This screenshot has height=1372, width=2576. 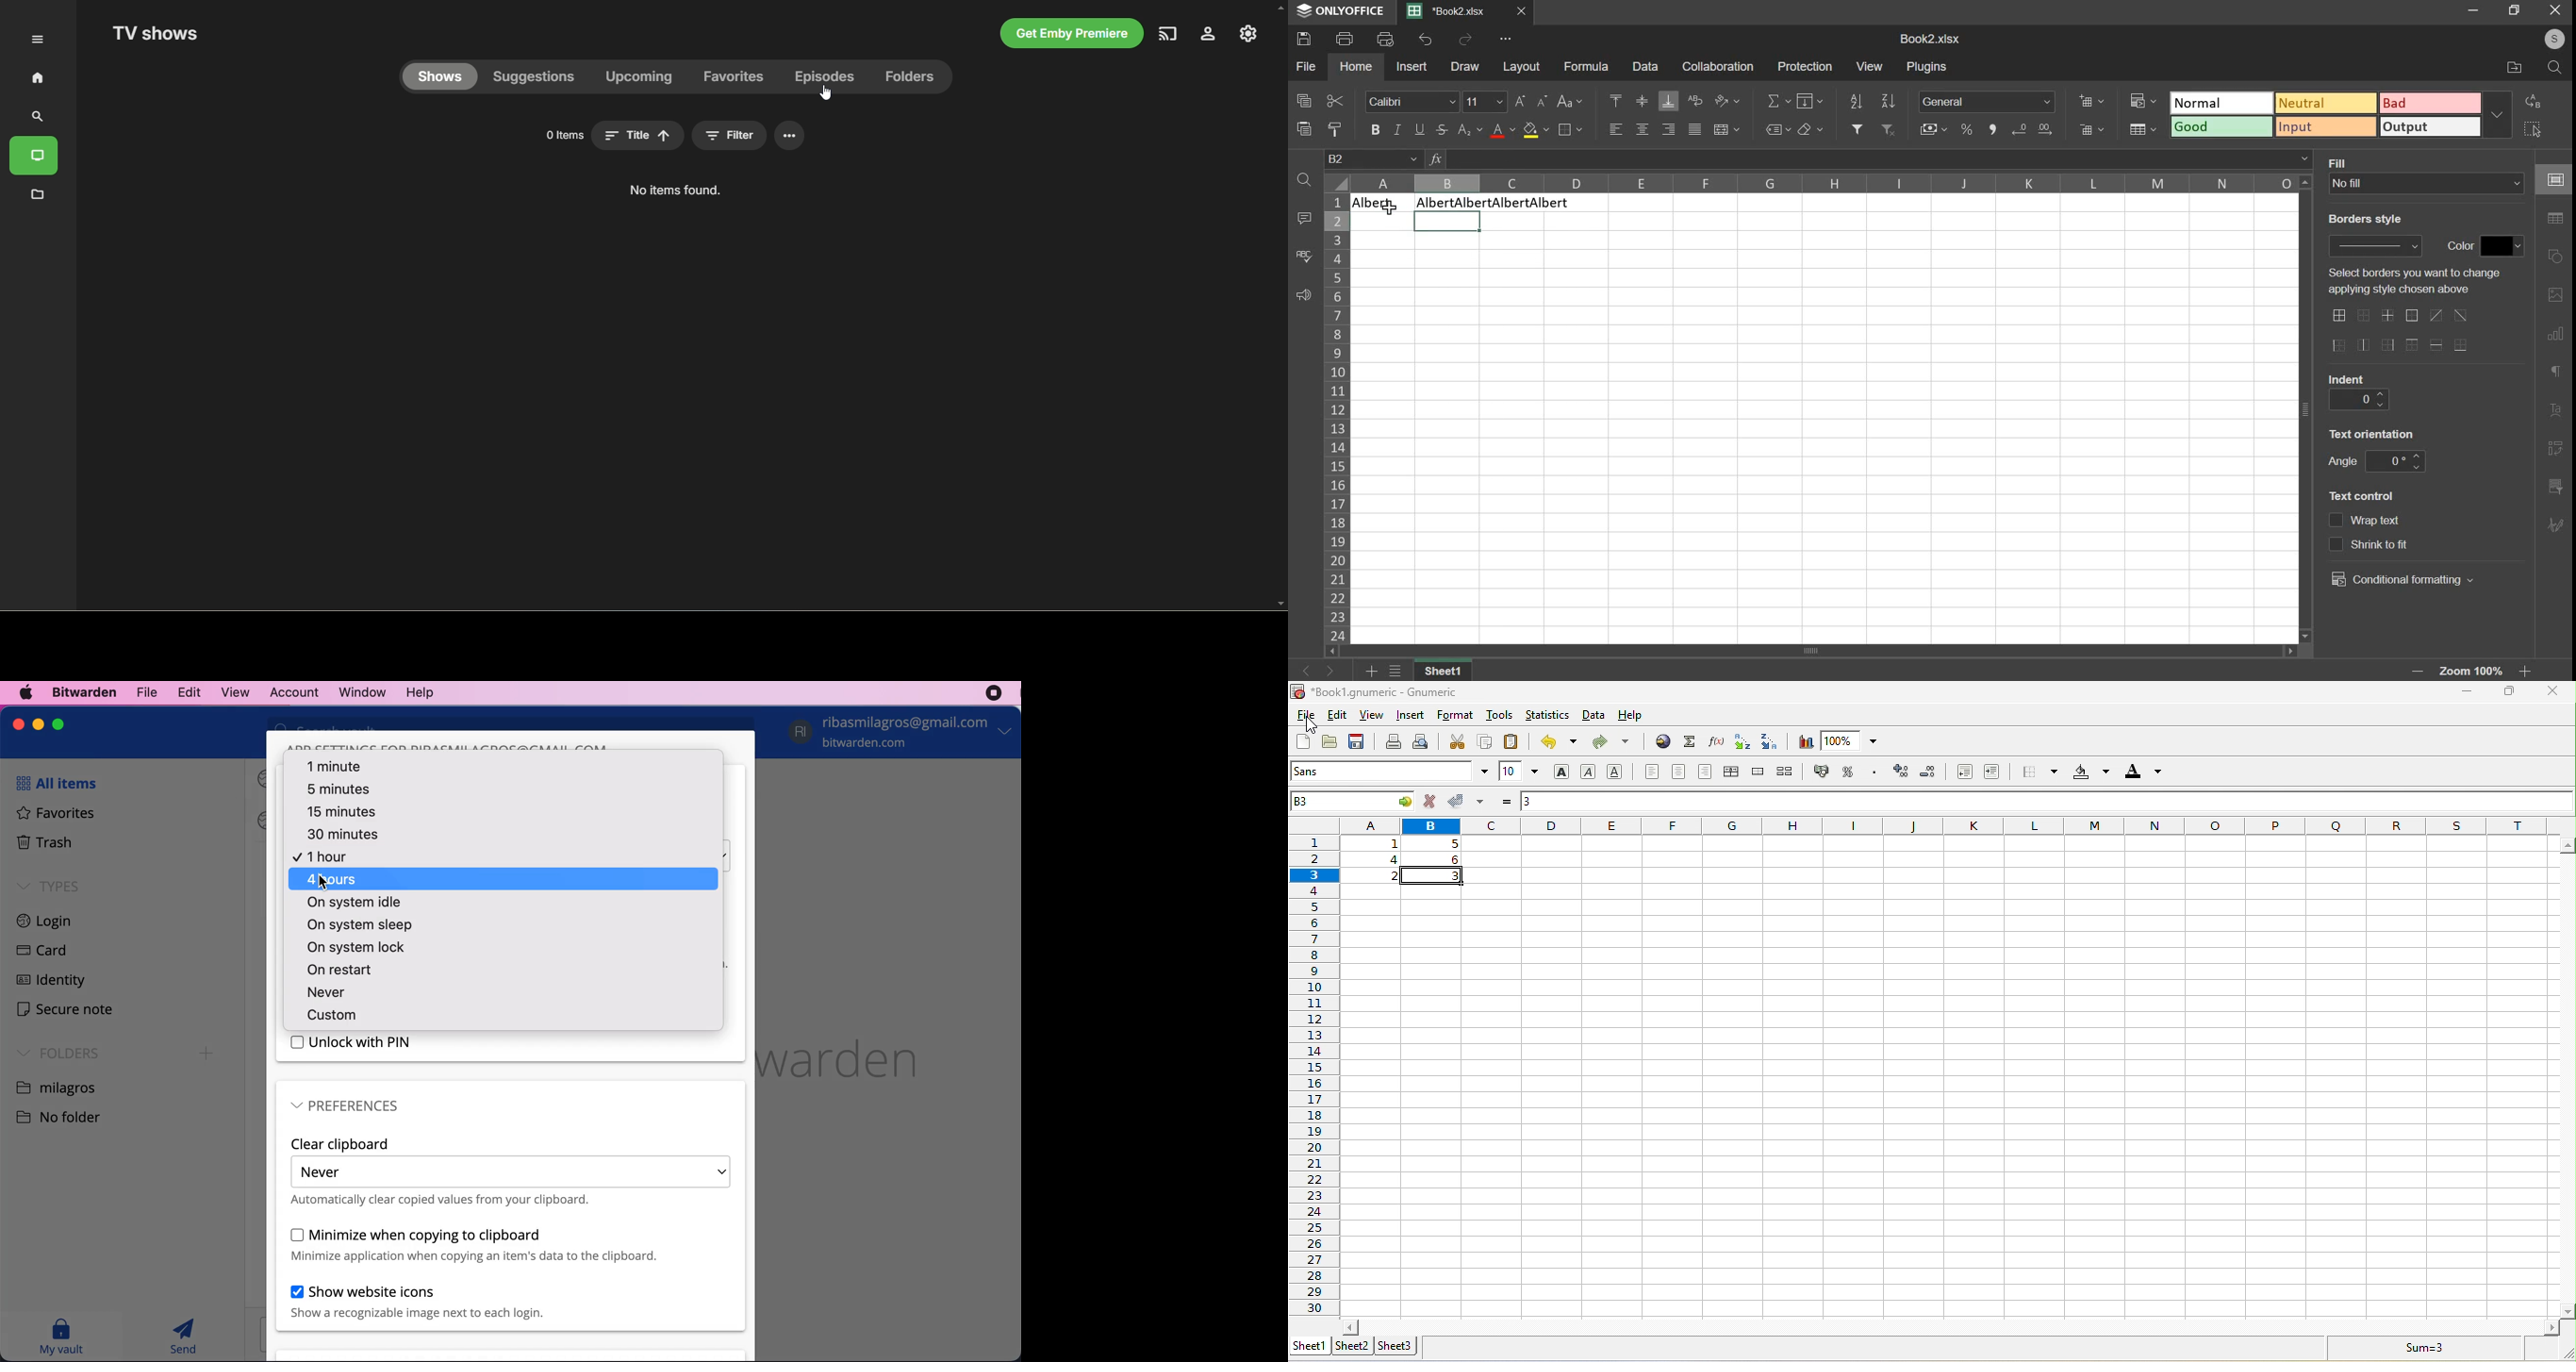 I want to click on sort the selected ascending order based, so click(x=1743, y=743).